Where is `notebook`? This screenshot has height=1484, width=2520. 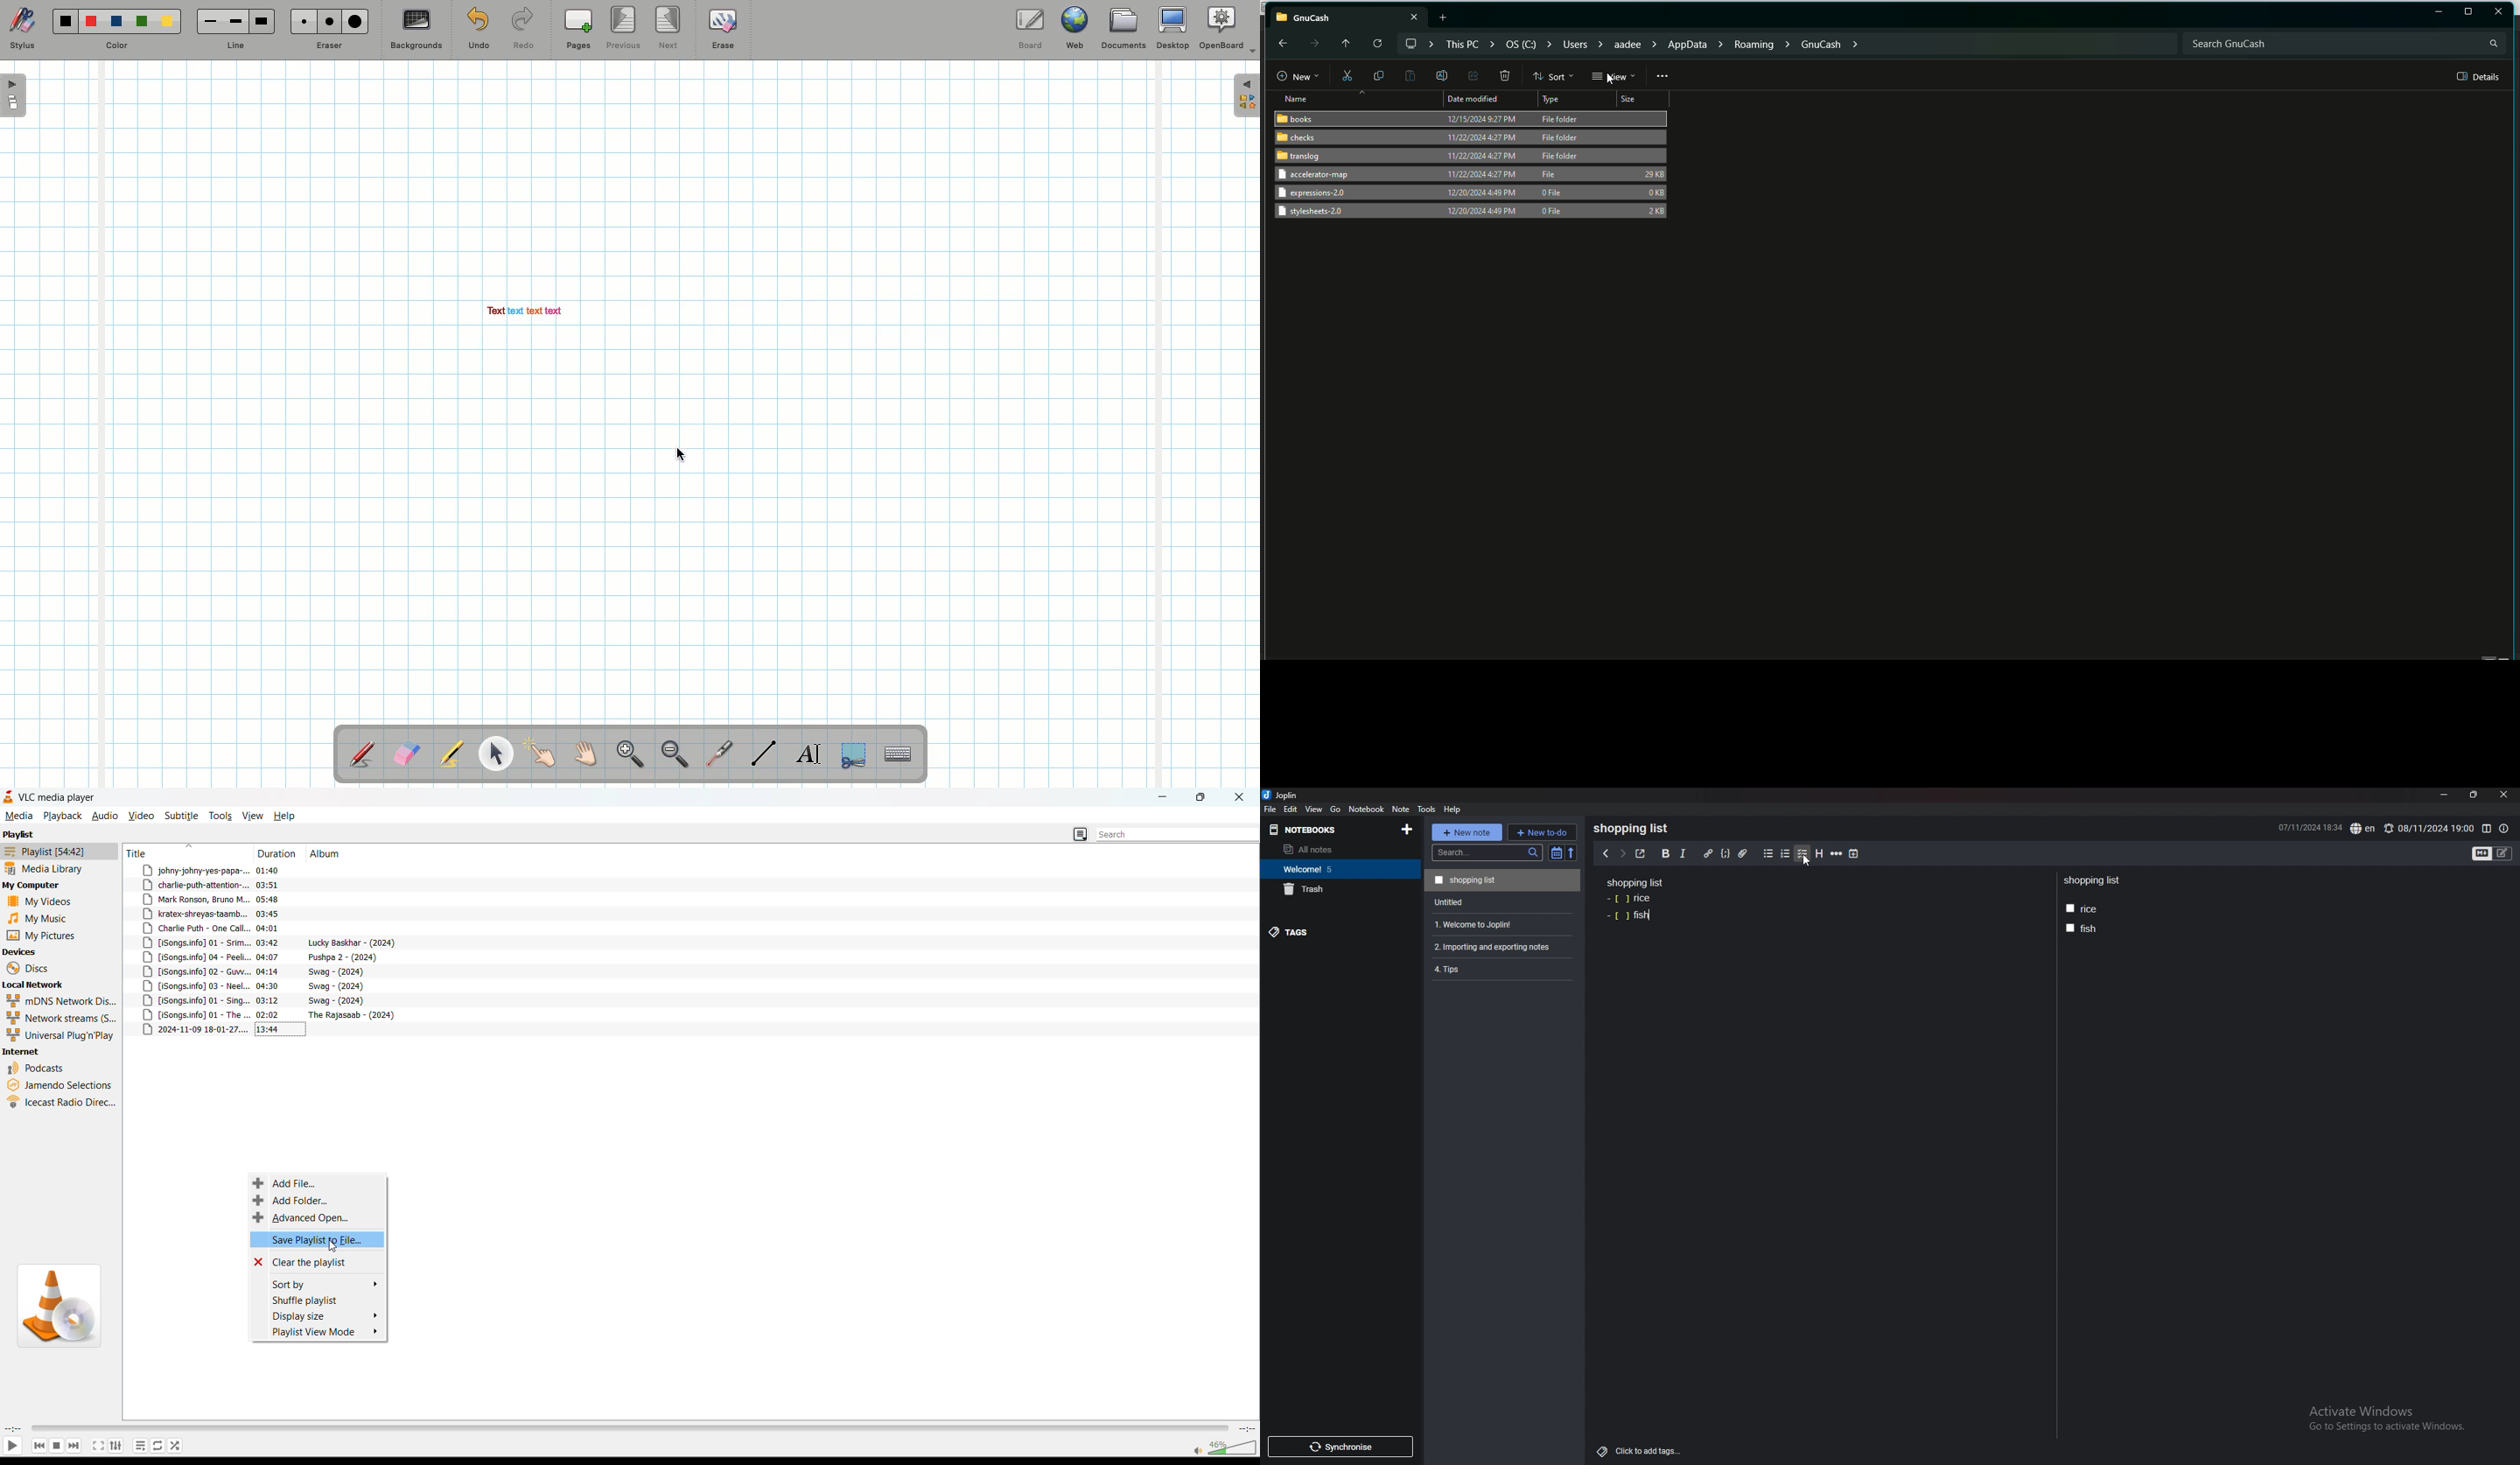 notebook is located at coordinates (1367, 809).